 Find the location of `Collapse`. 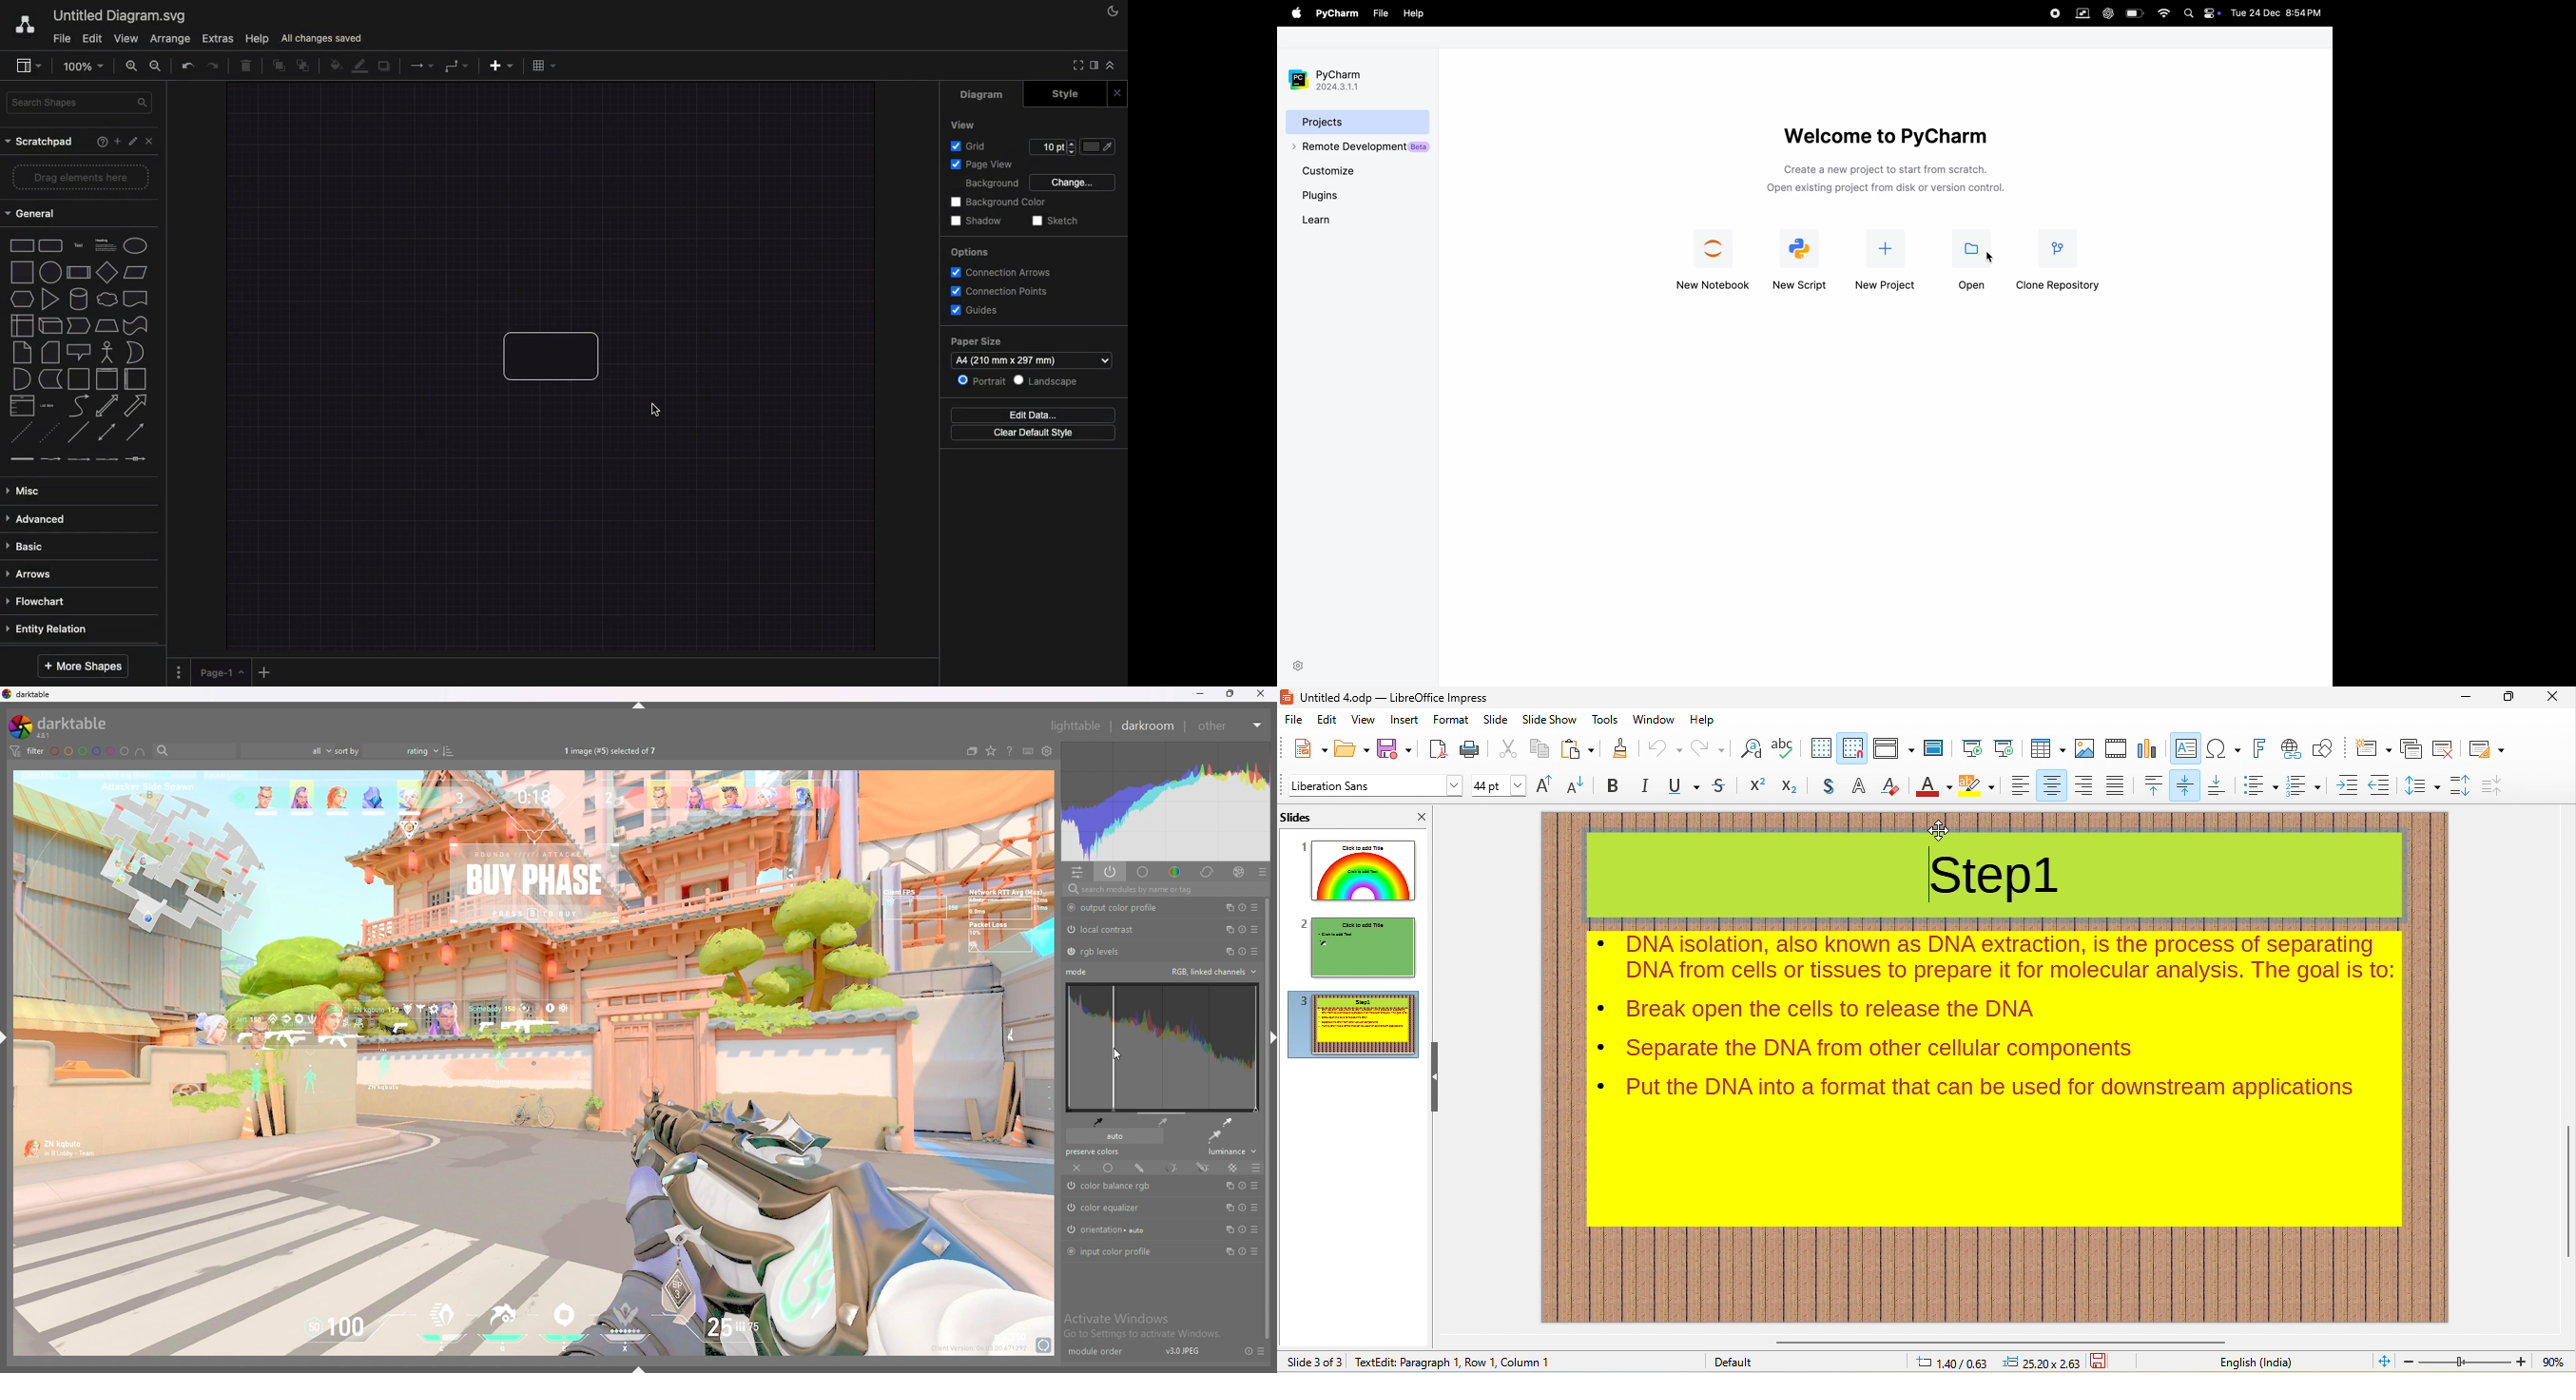

Collapse is located at coordinates (1111, 66).